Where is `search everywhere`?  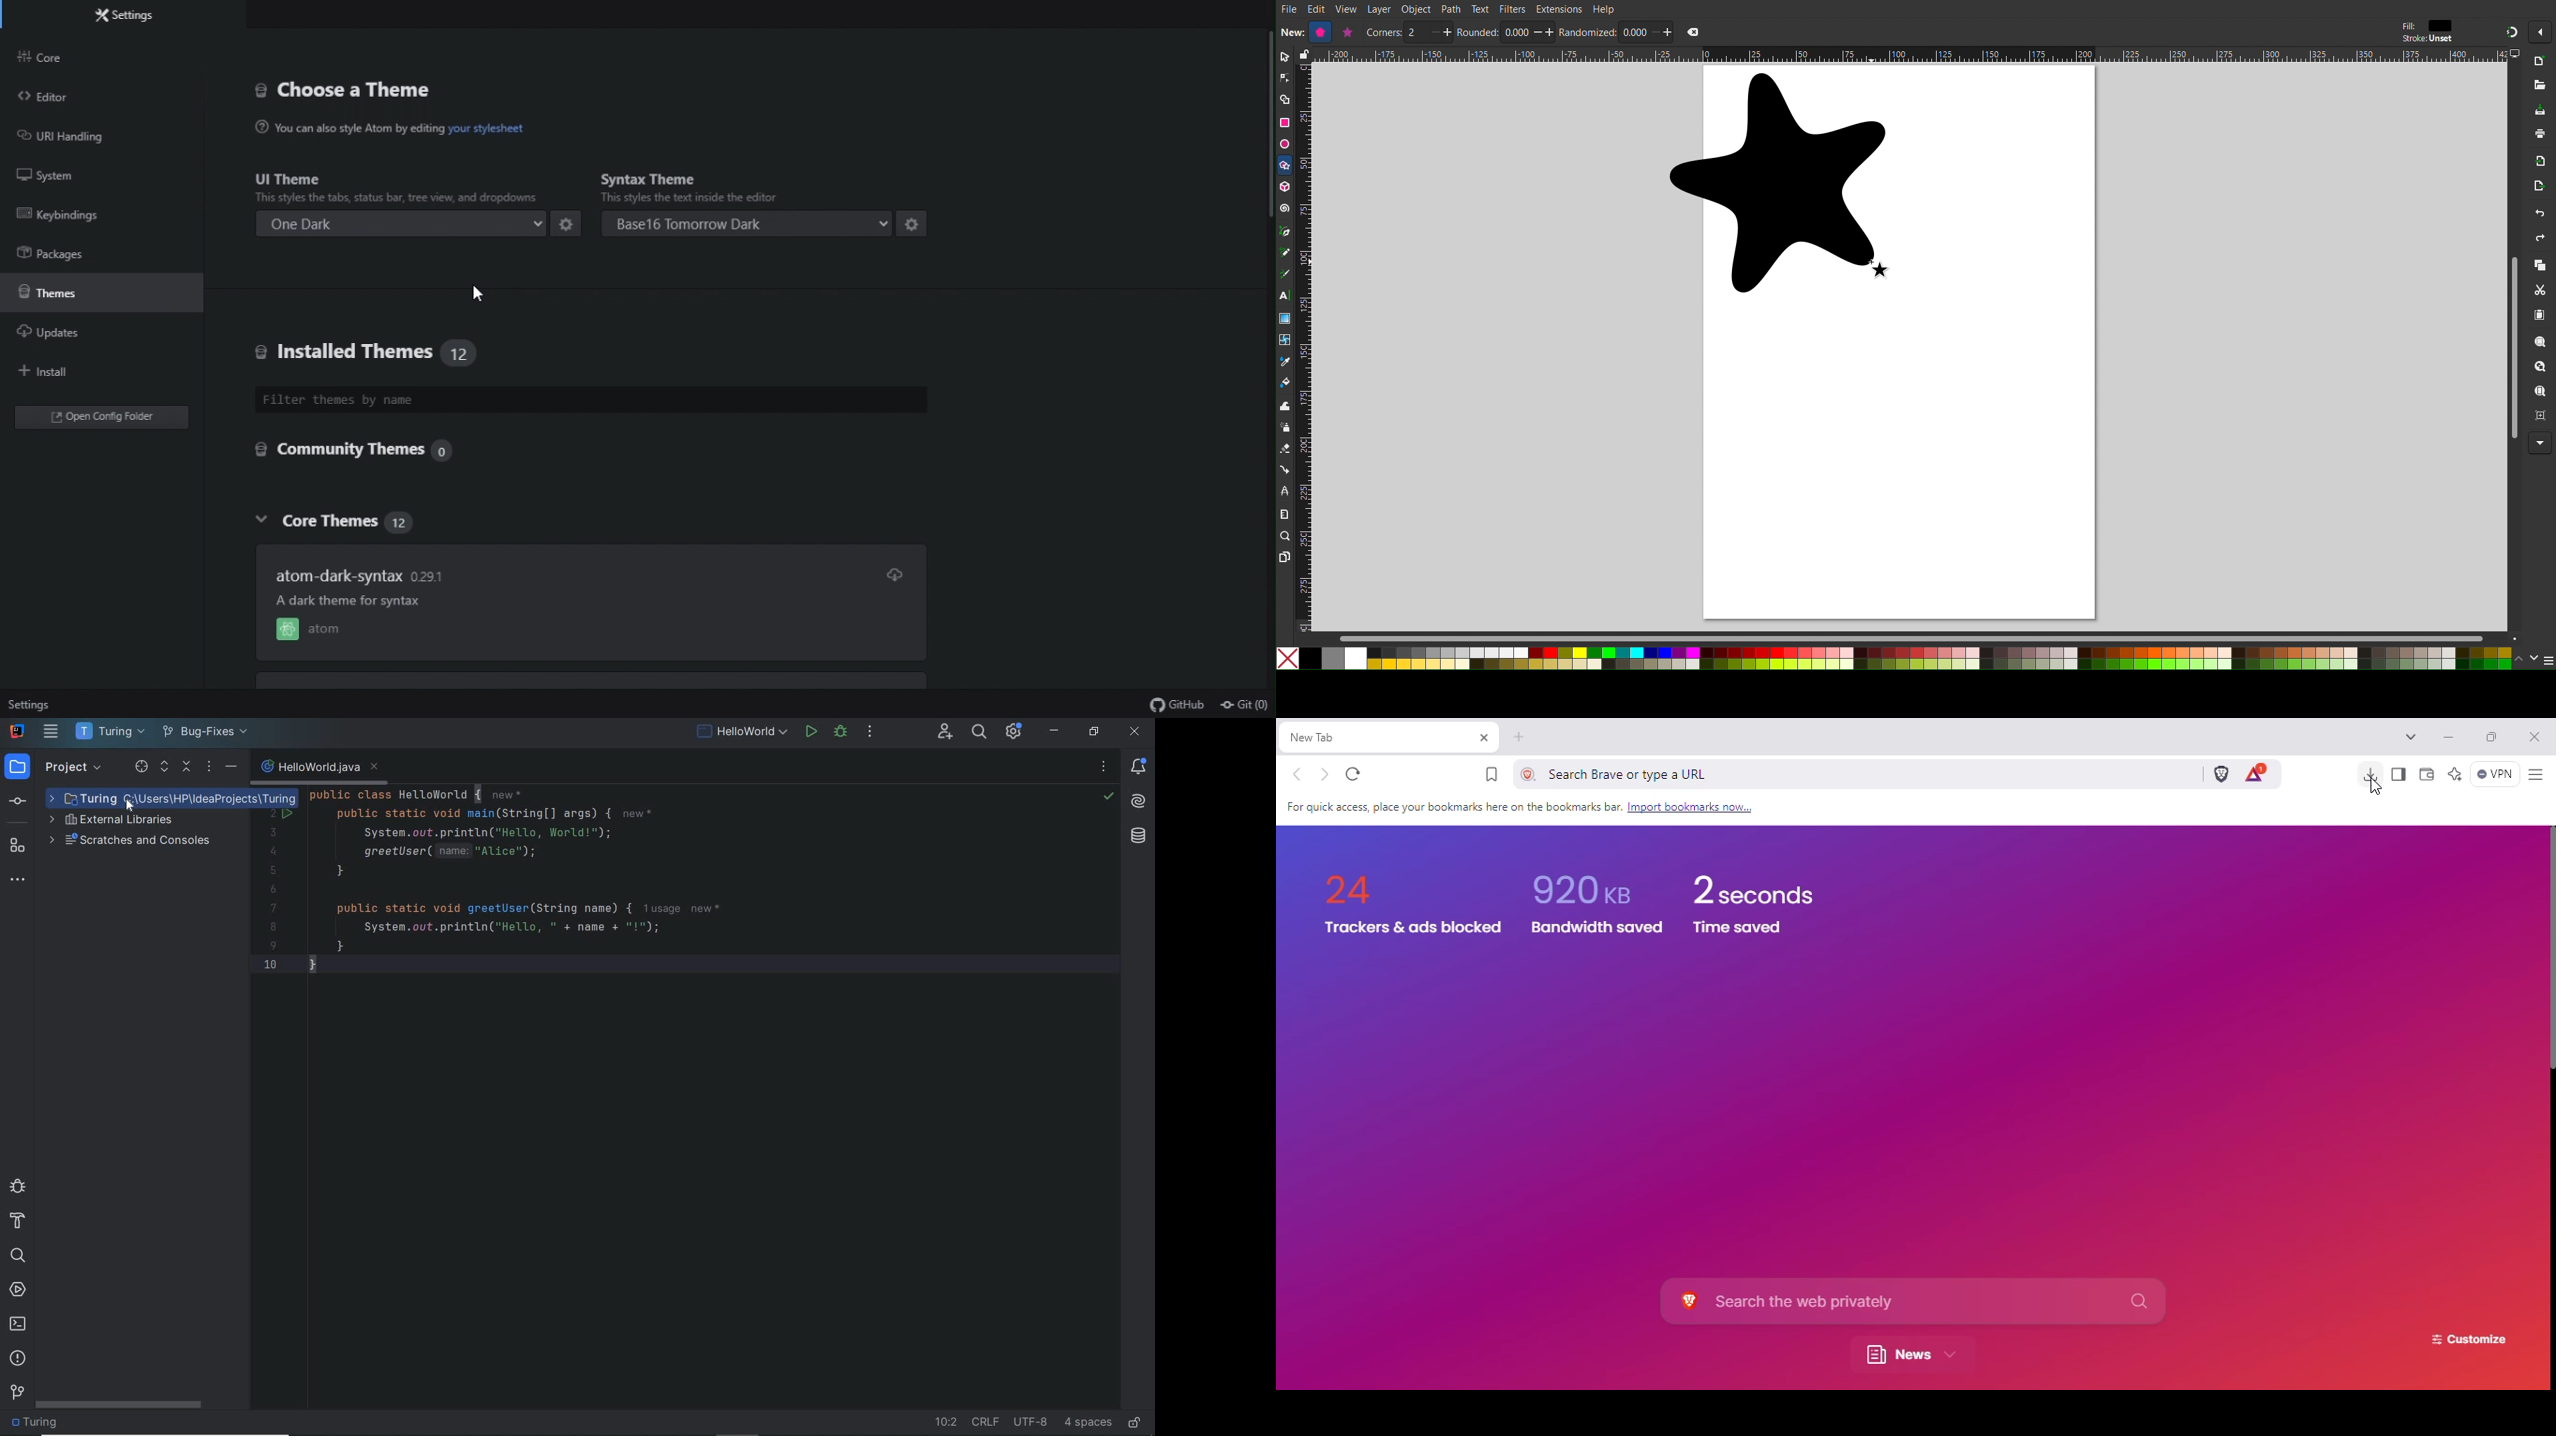
search everywhere is located at coordinates (979, 732).